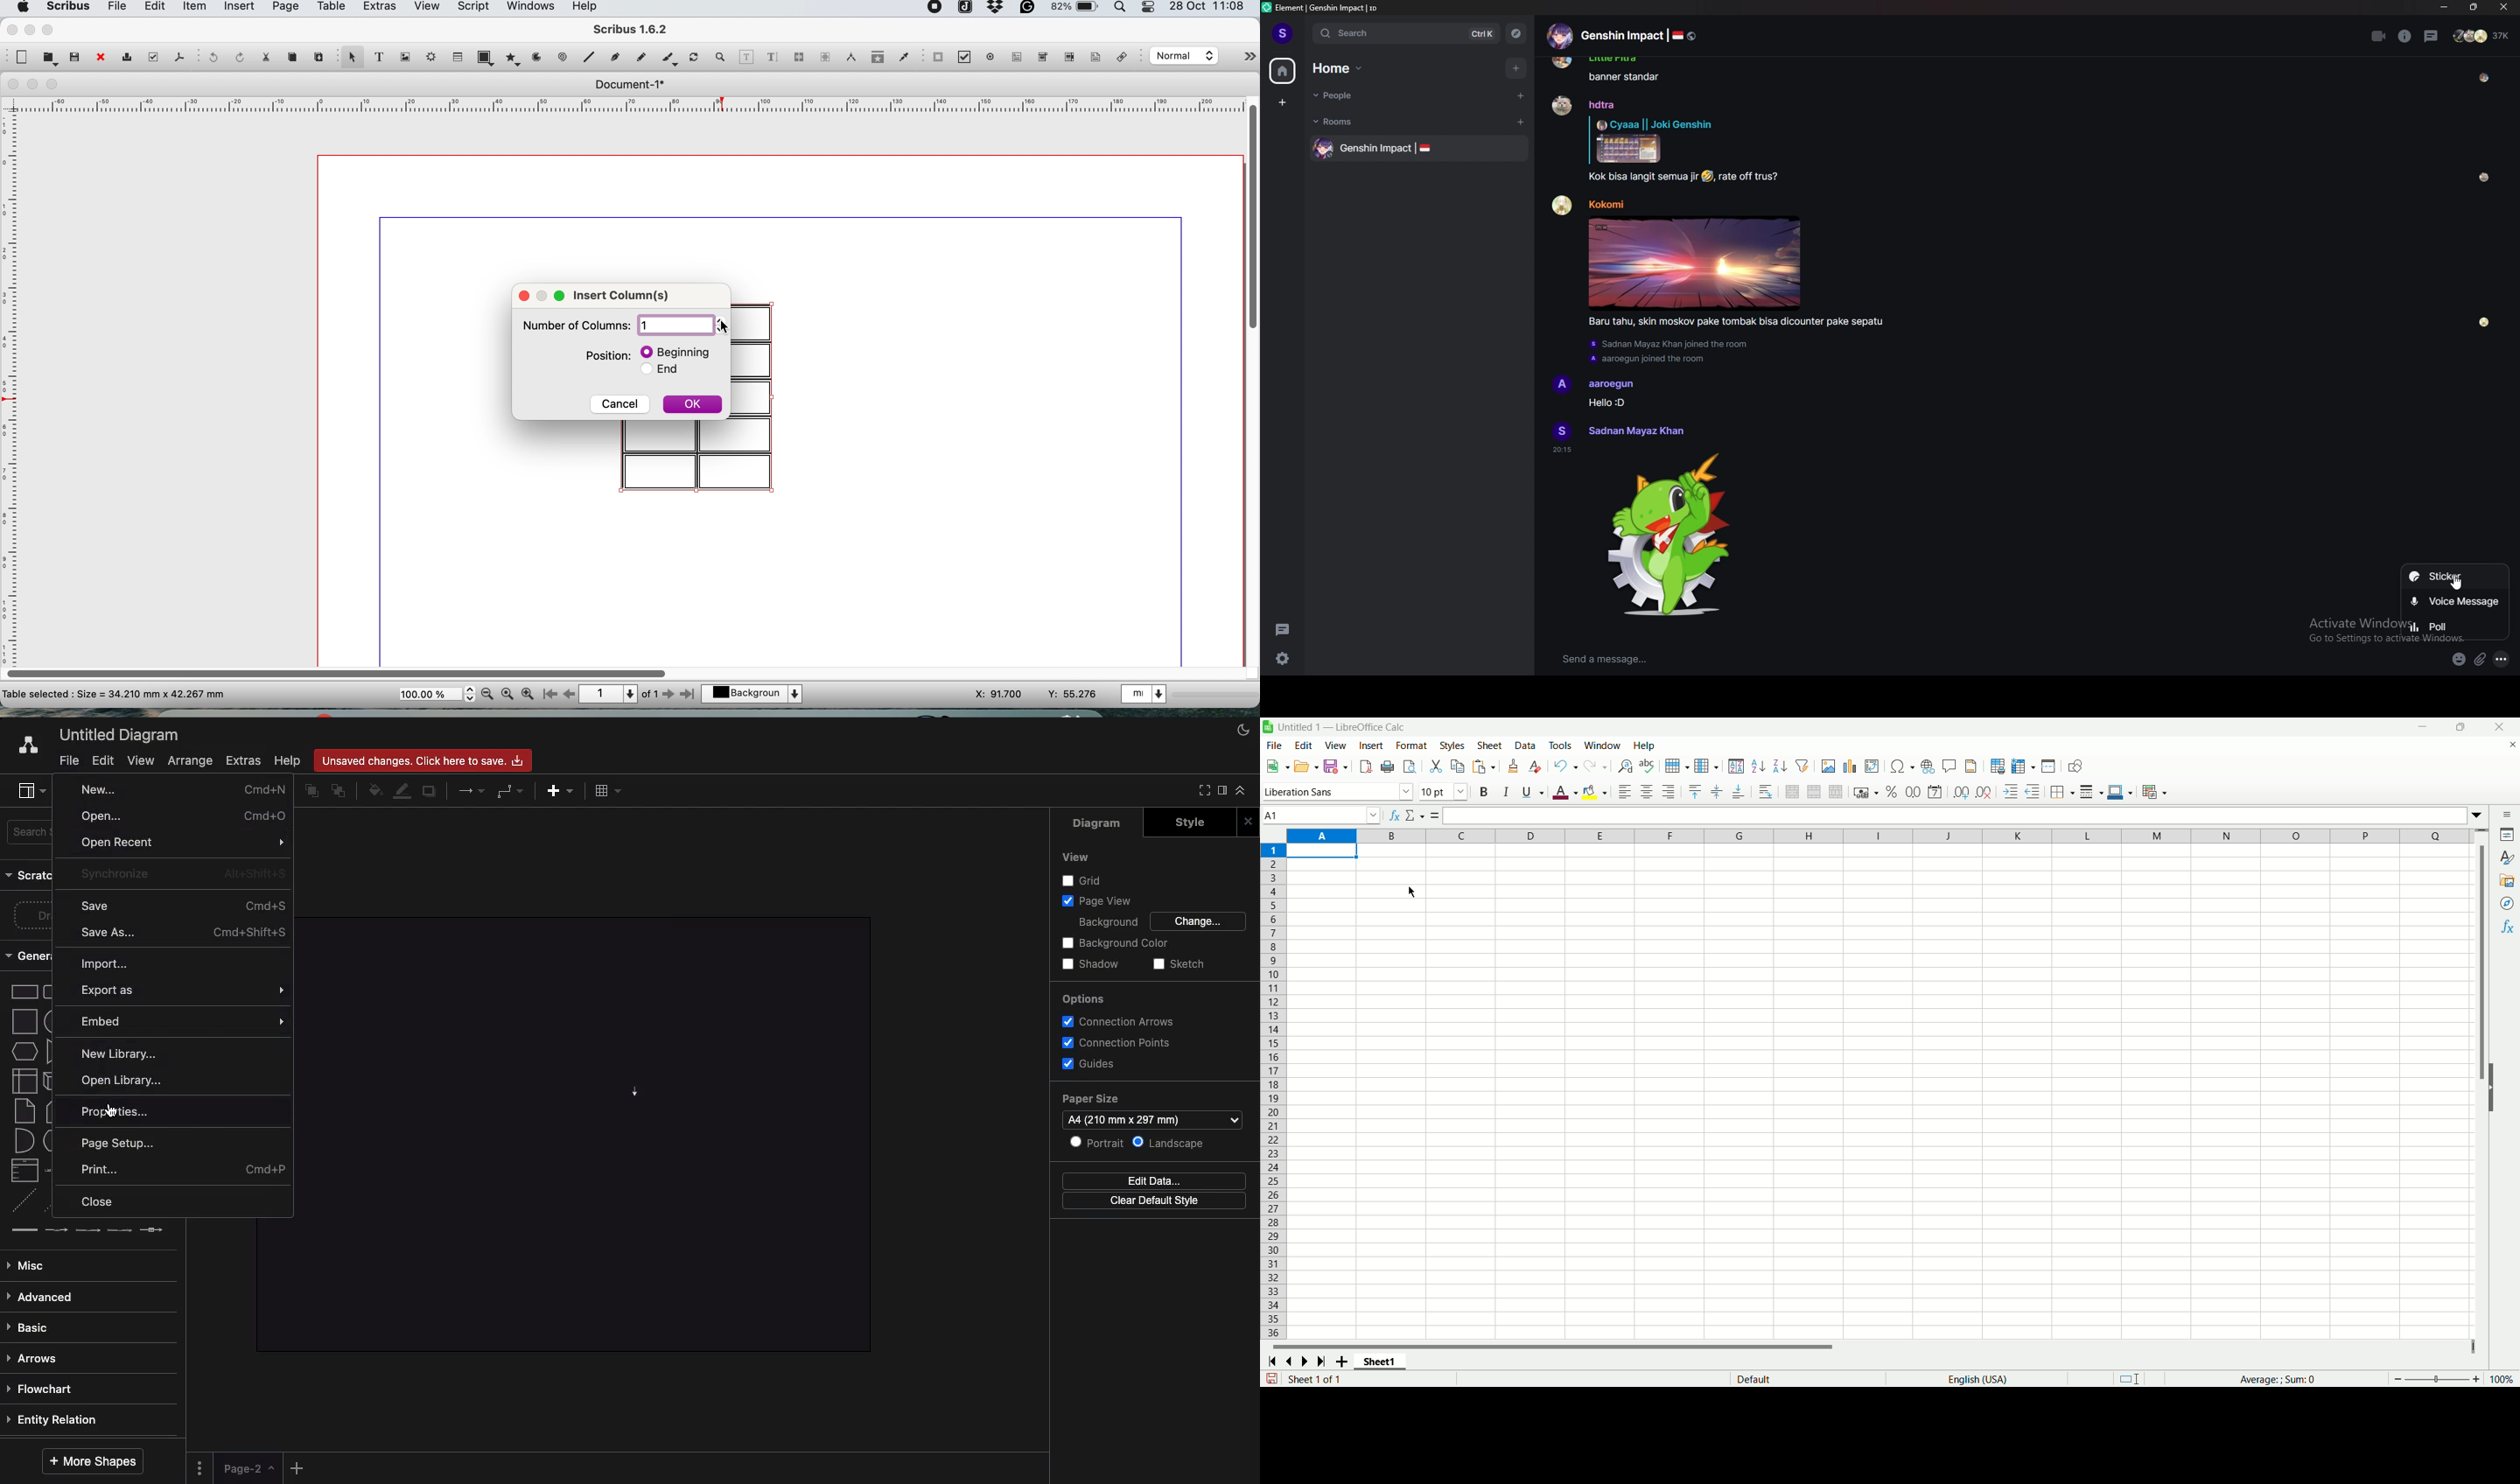 Image resolution: width=2520 pixels, height=1484 pixels. What do you see at coordinates (378, 59) in the screenshot?
I see `text frame` at bounding box center [378, 59].